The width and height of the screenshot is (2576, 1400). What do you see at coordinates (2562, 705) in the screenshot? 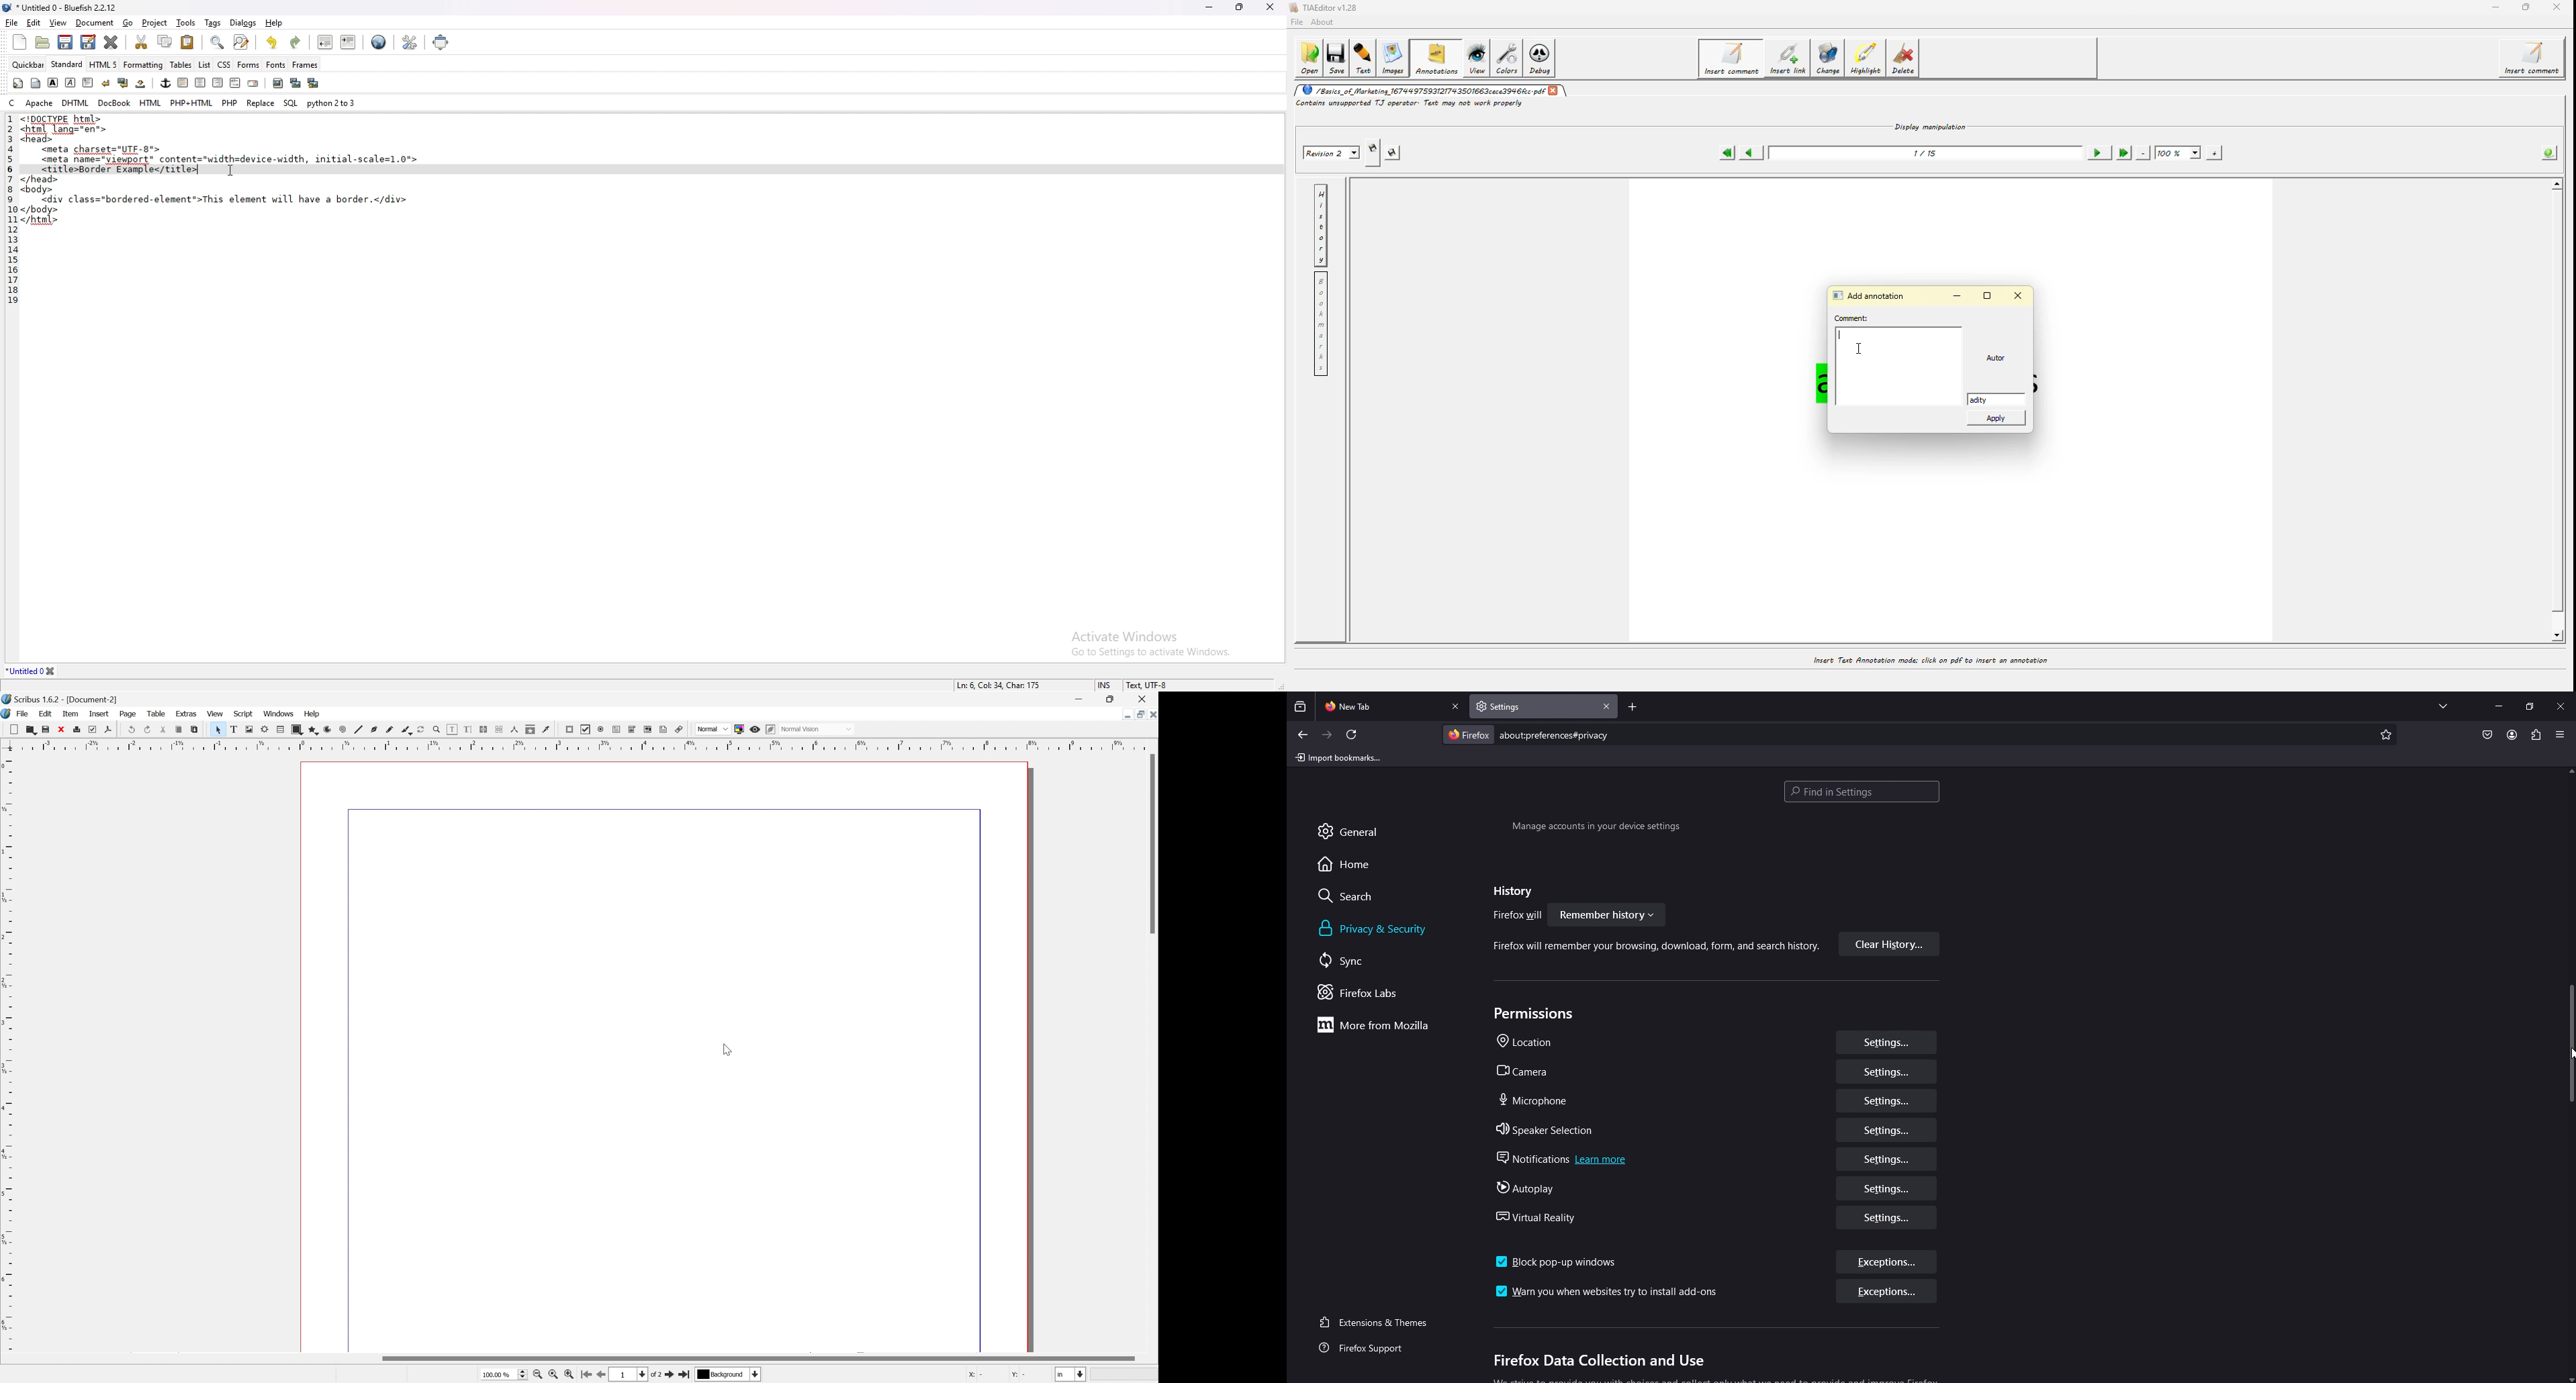
I see `close` at bounding box center [2562, 705].